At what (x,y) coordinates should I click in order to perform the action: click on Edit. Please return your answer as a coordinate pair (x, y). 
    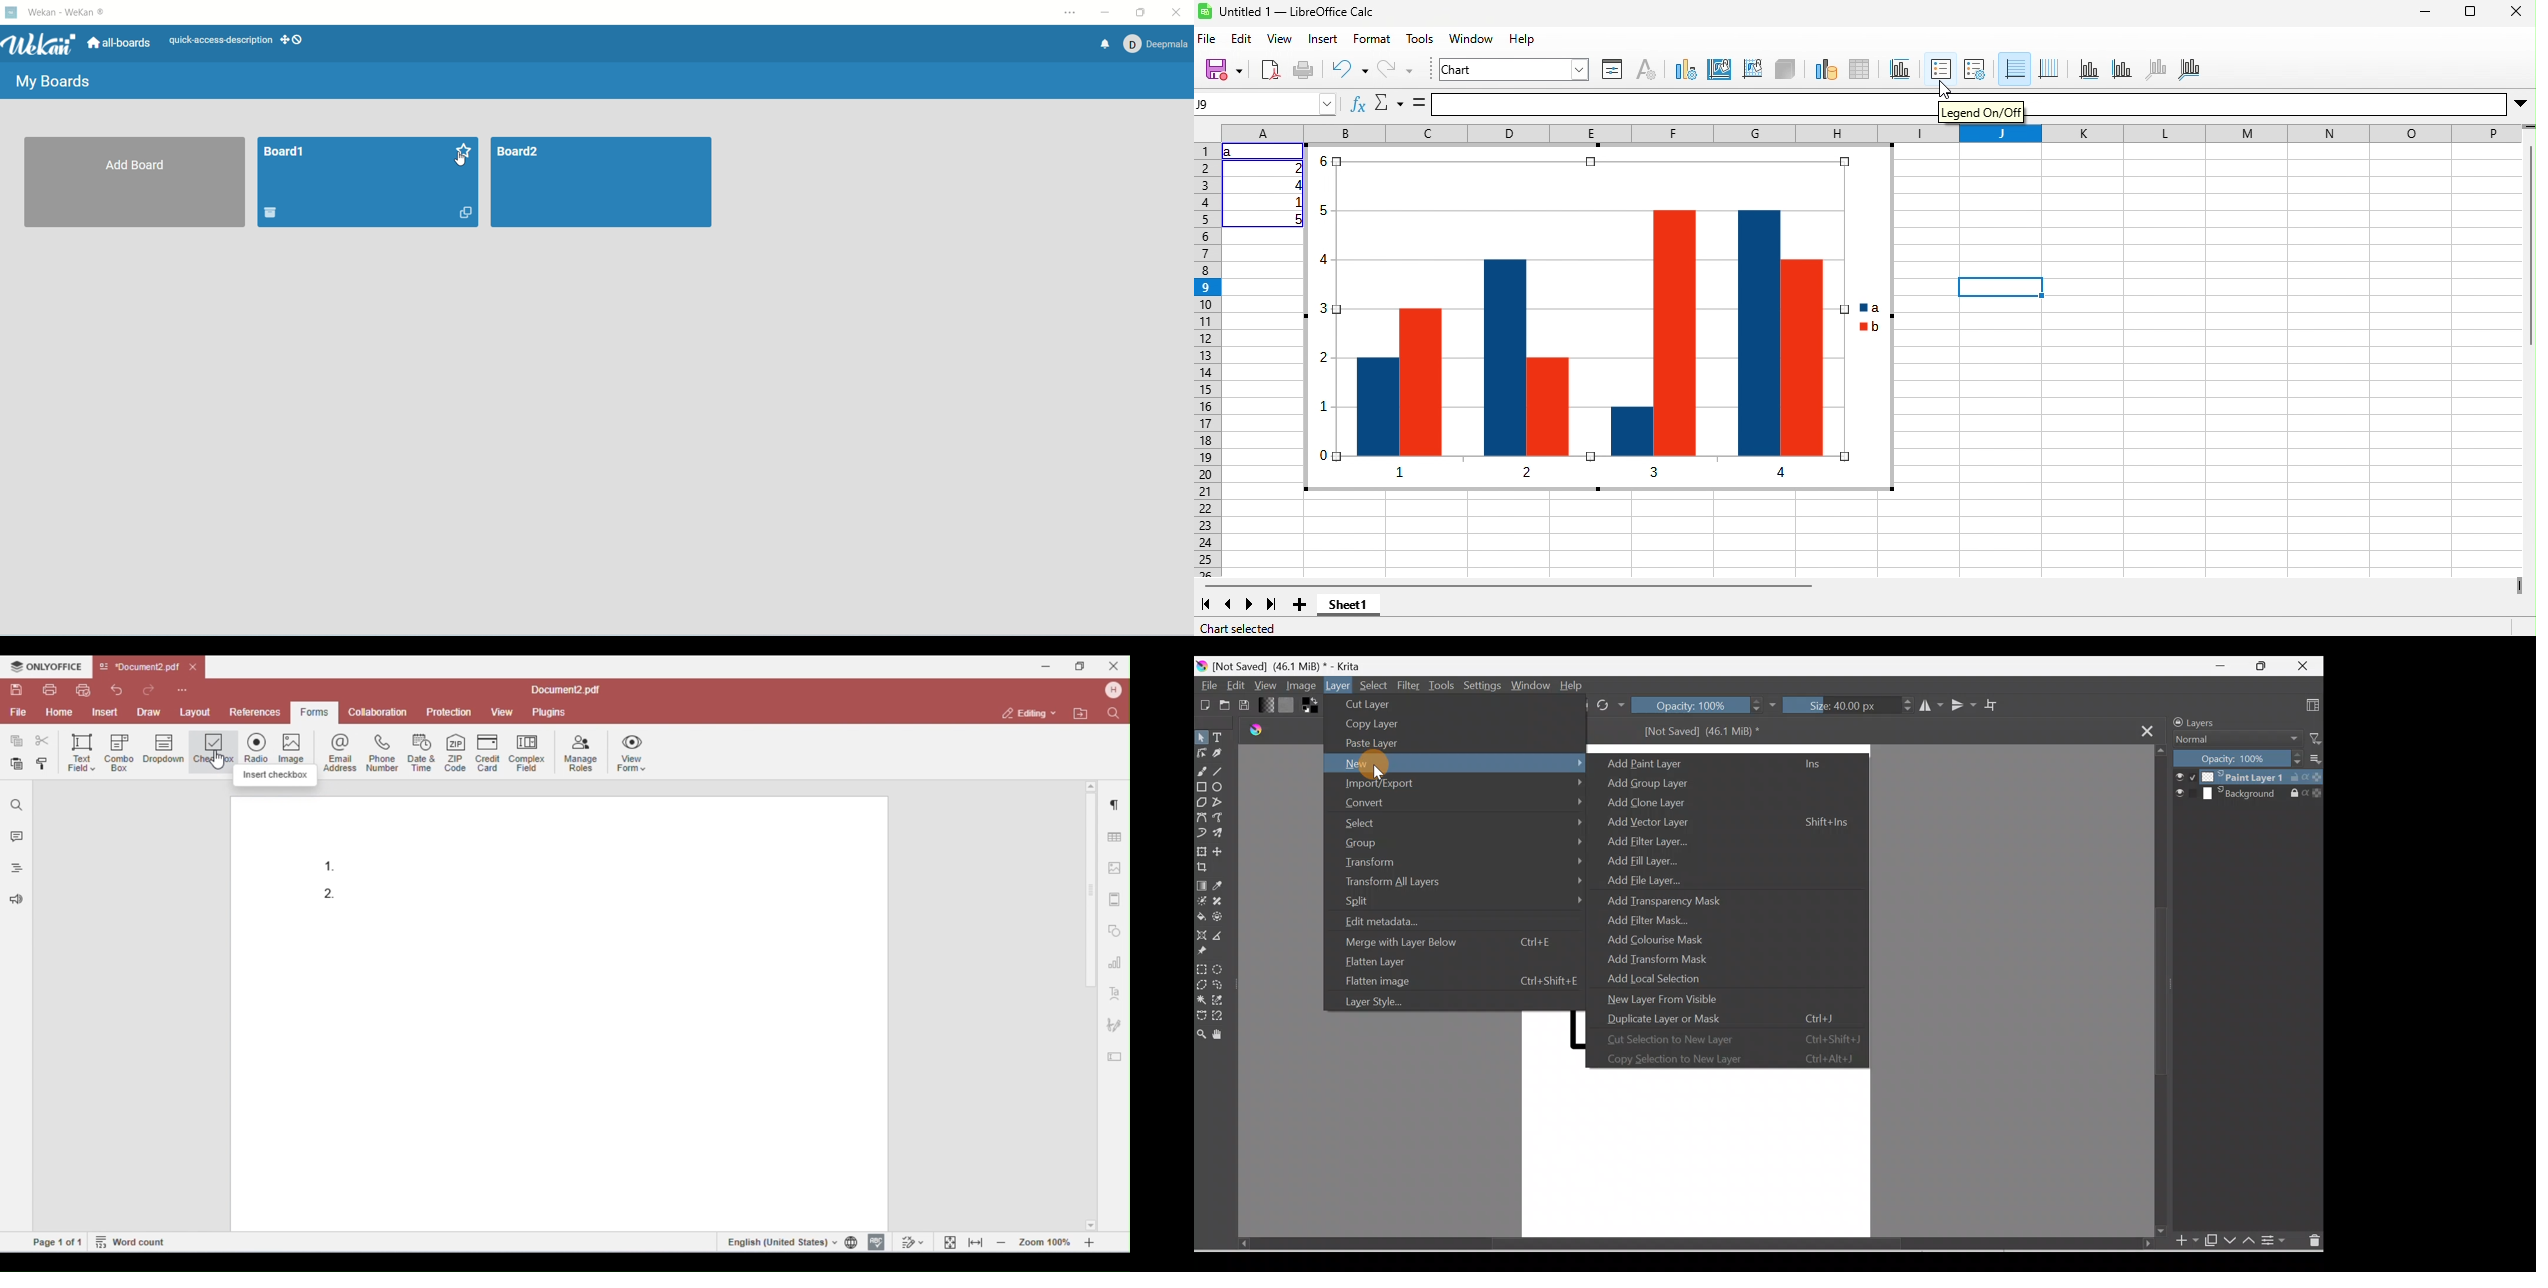
    Looking at the image, I should click on (1233, 684).